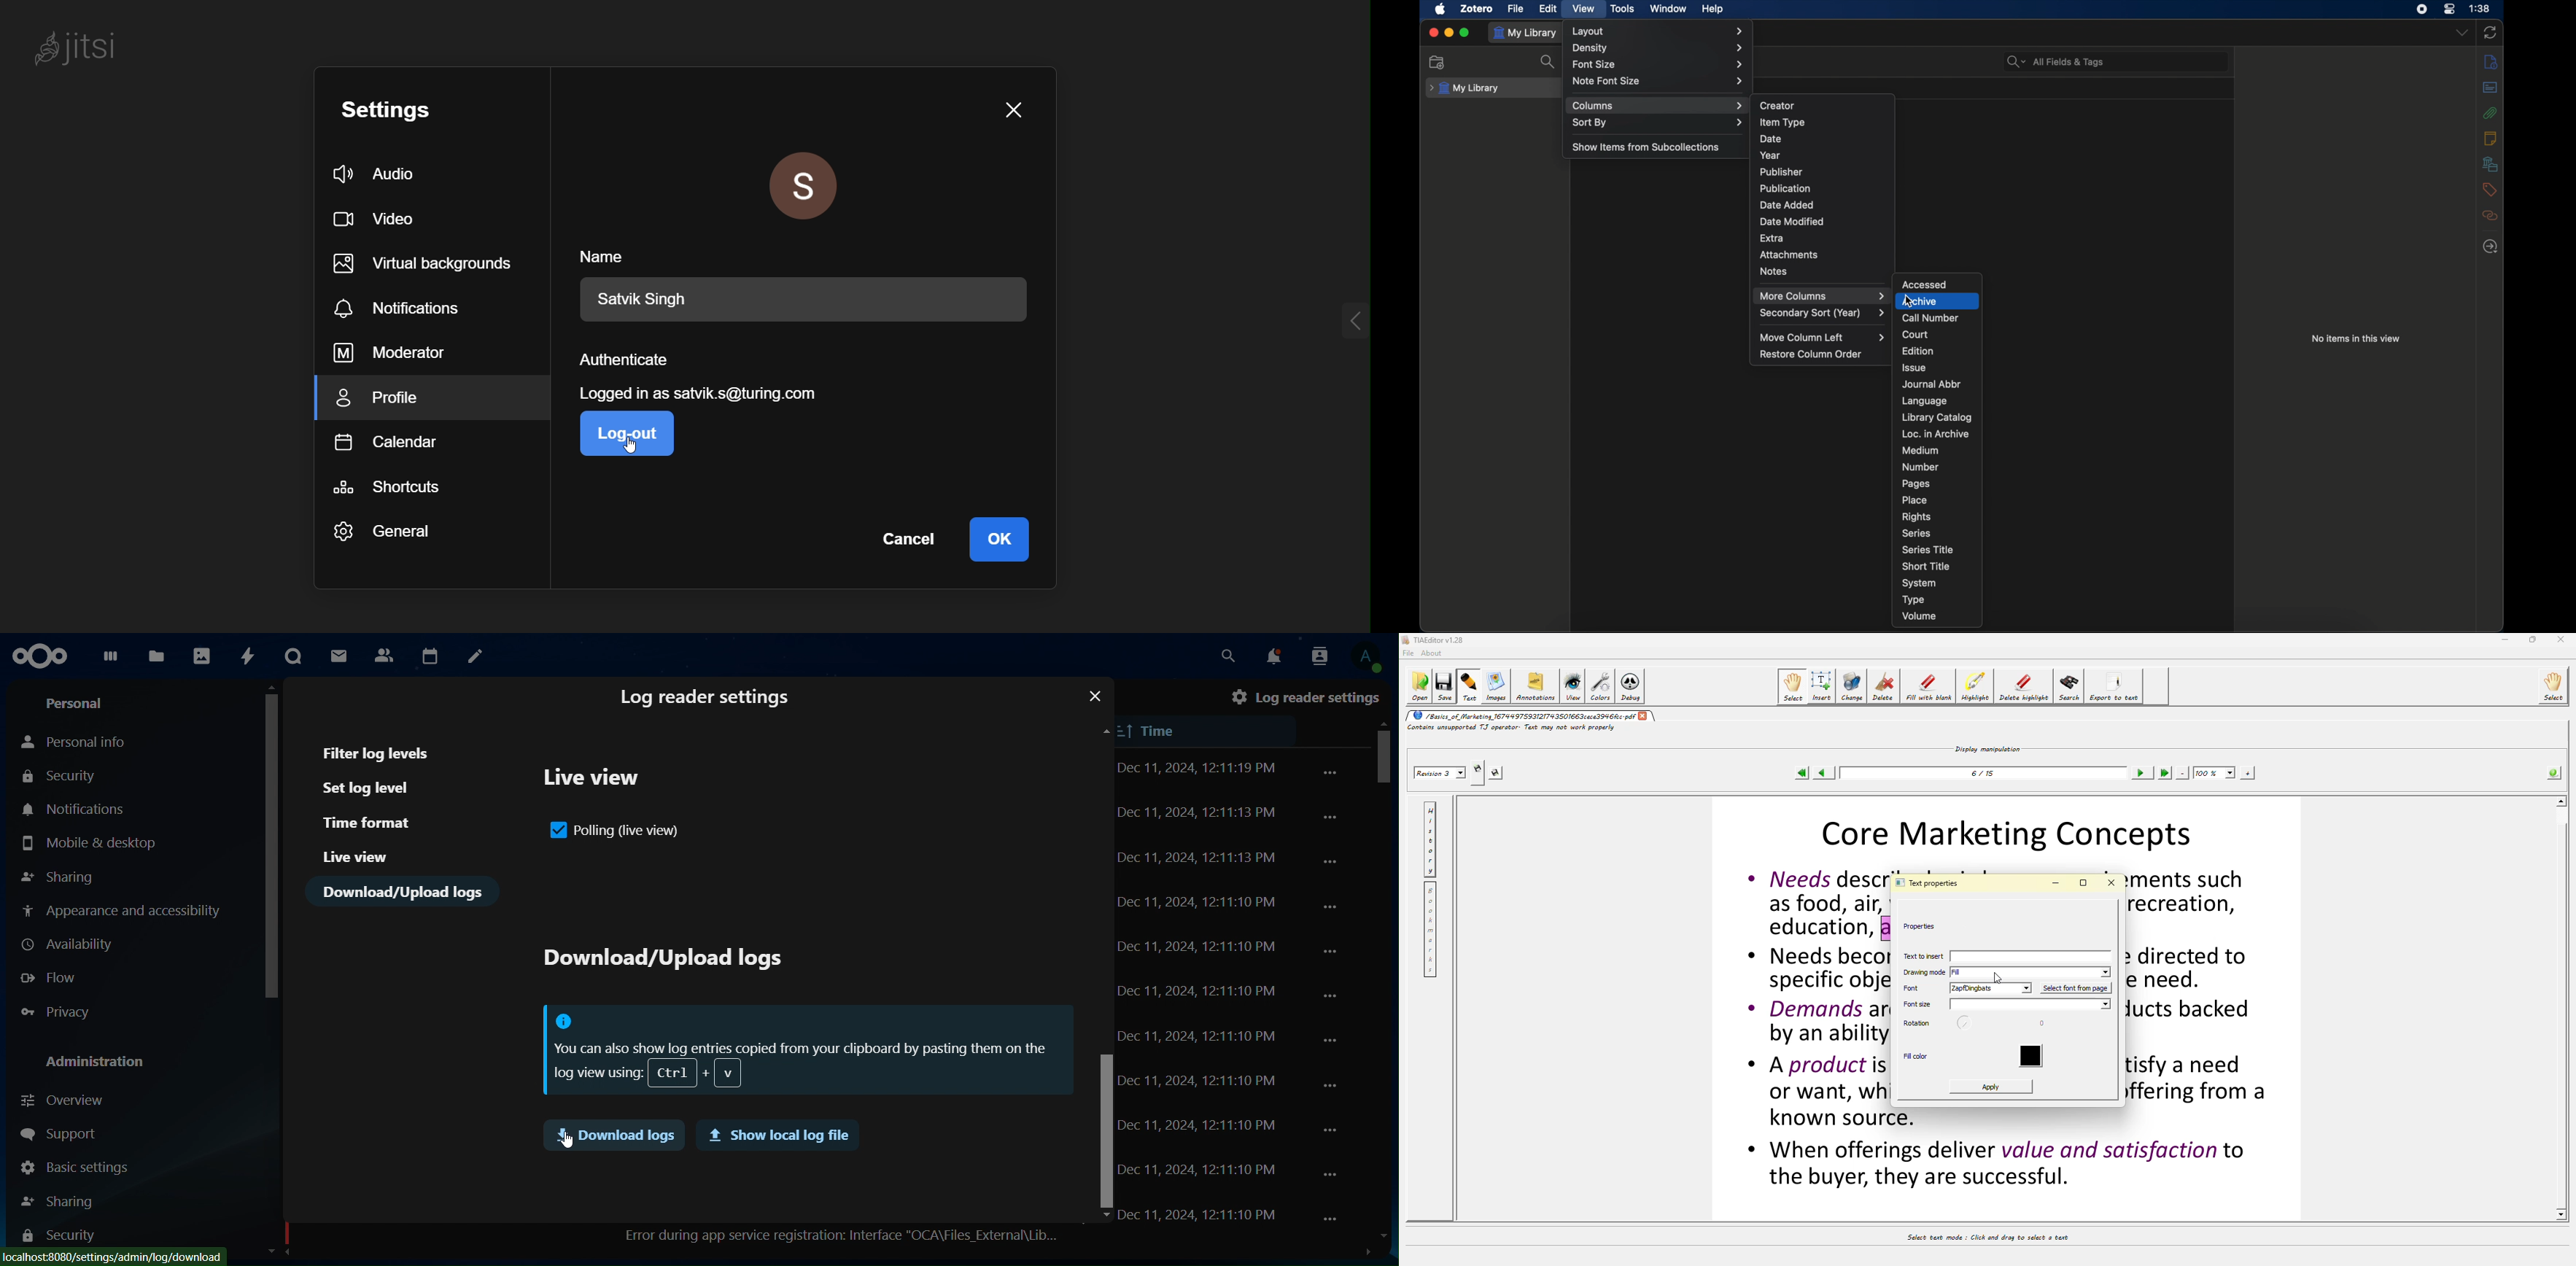 The image size is (2576, 1288). Describe the element at coordinates (2462, 33) in the screenshot. I see `dropdown` at that location.